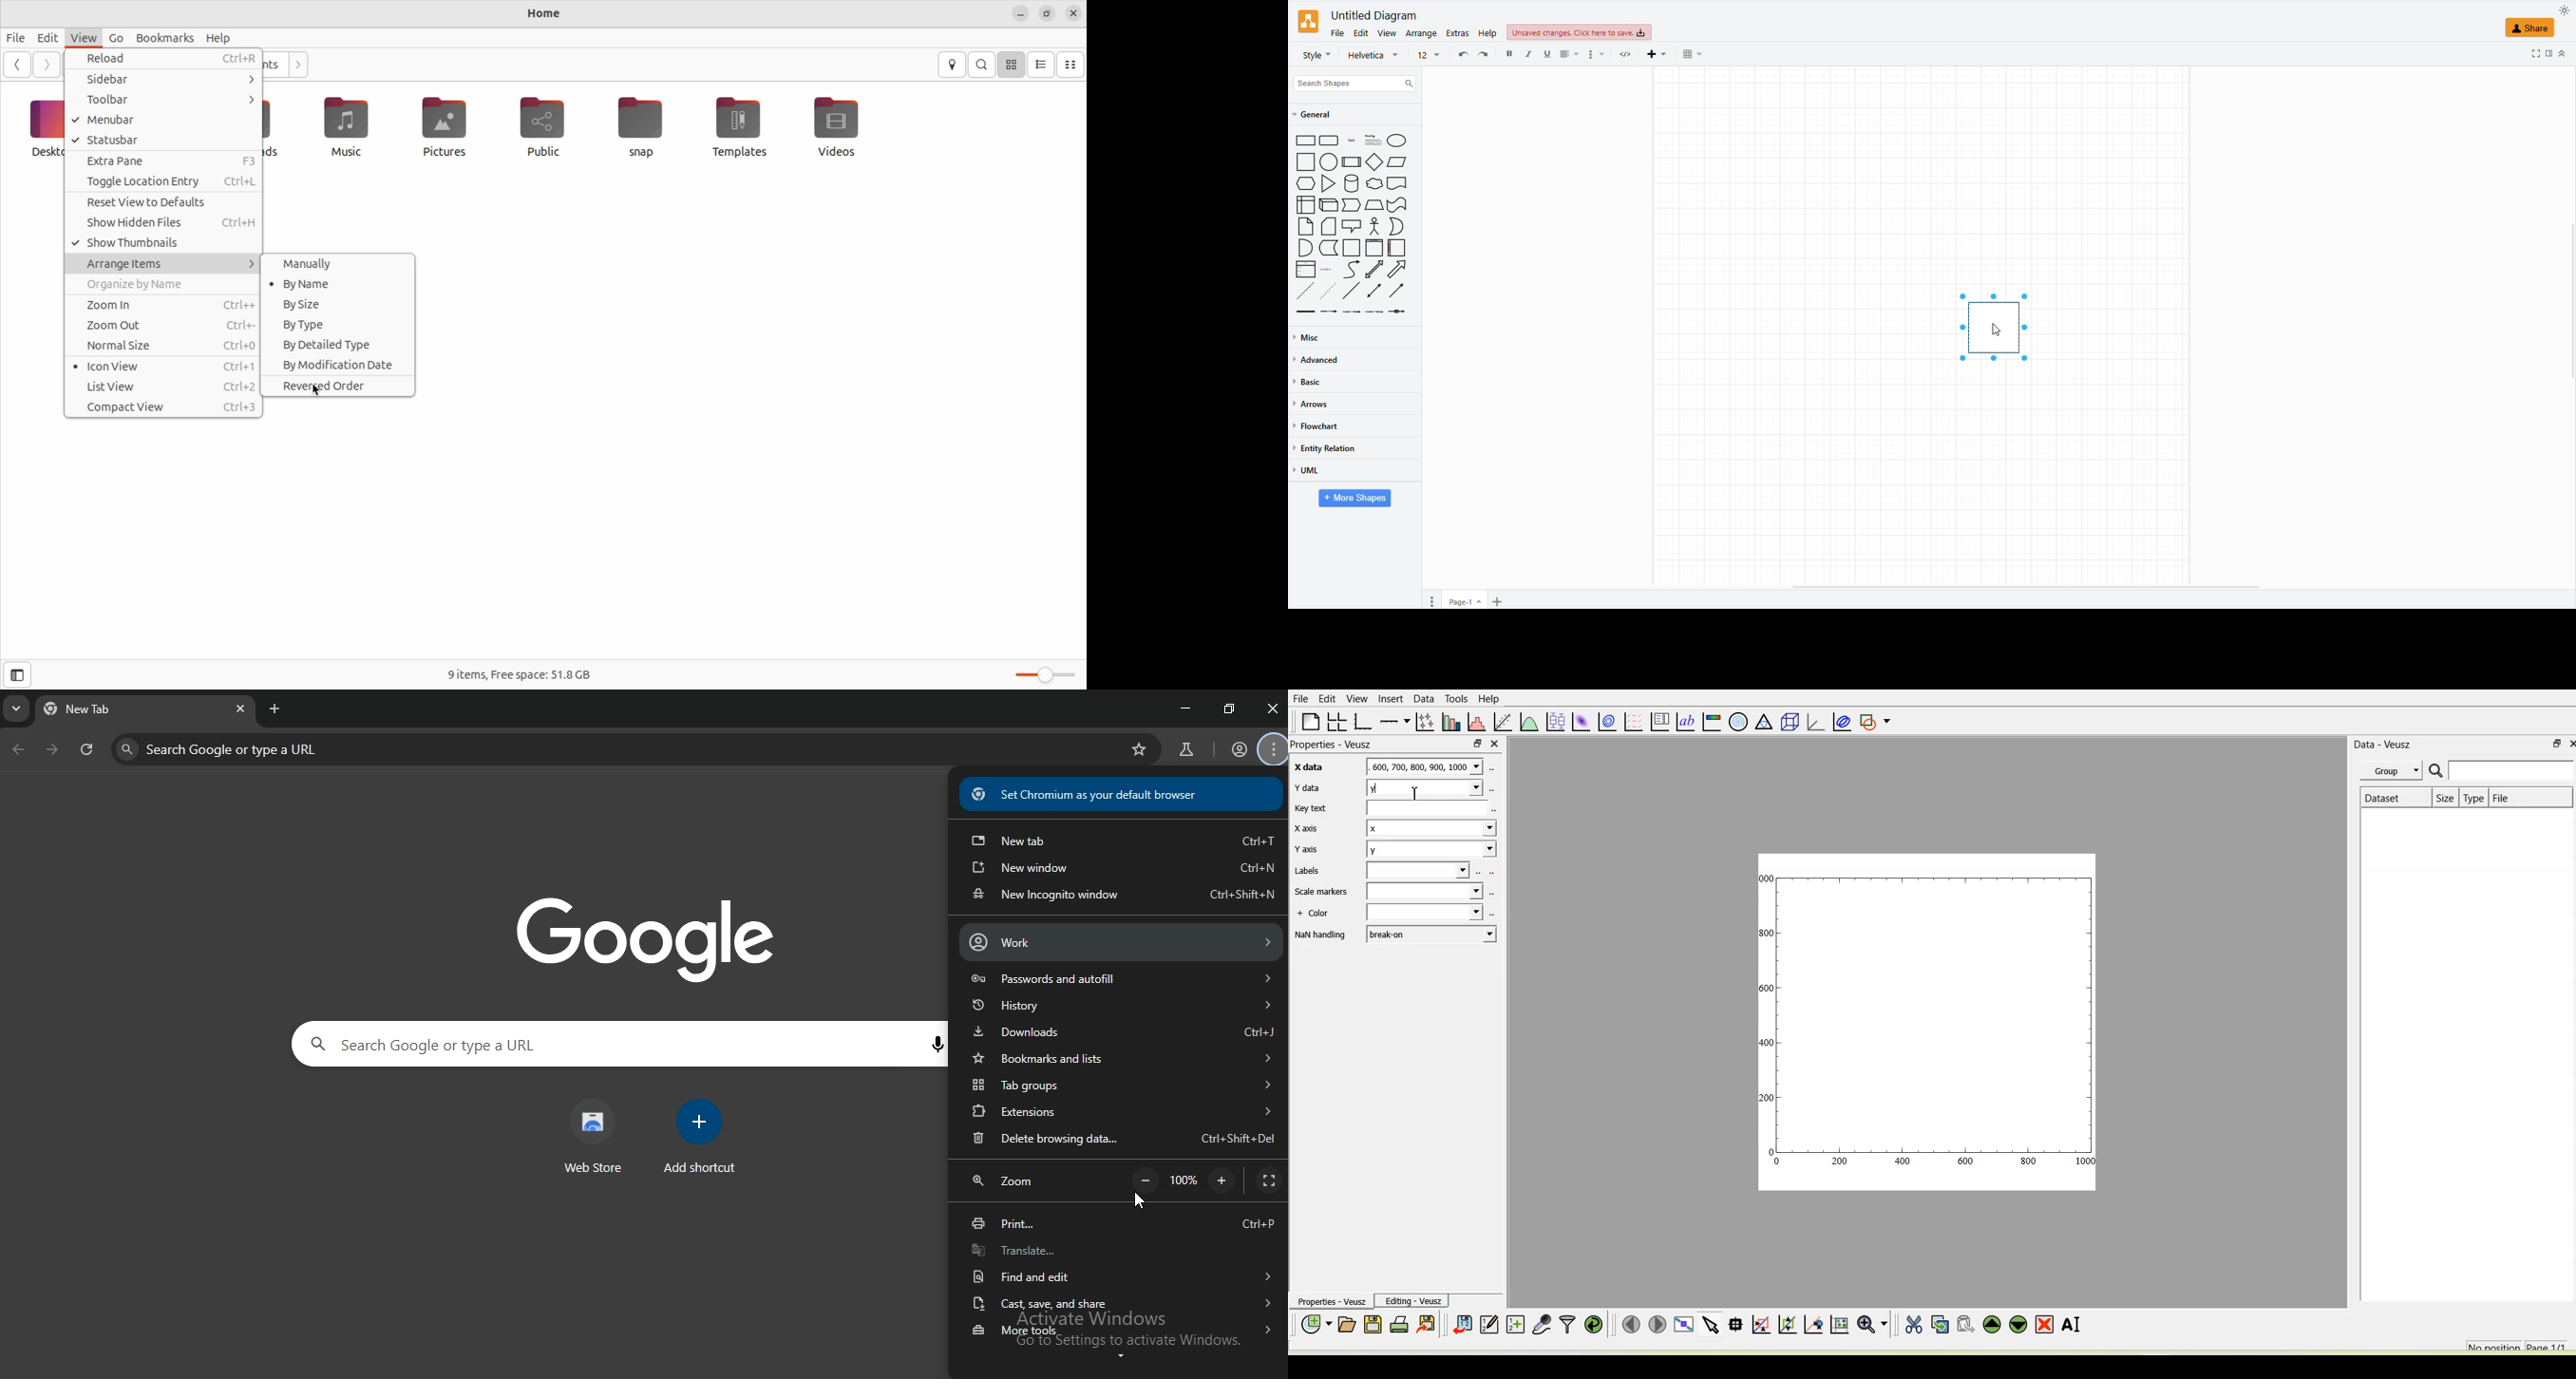  What do you see at coordinates (2530, 28) in the screenshot?
I see `share` at bounding box center [2530, 28].